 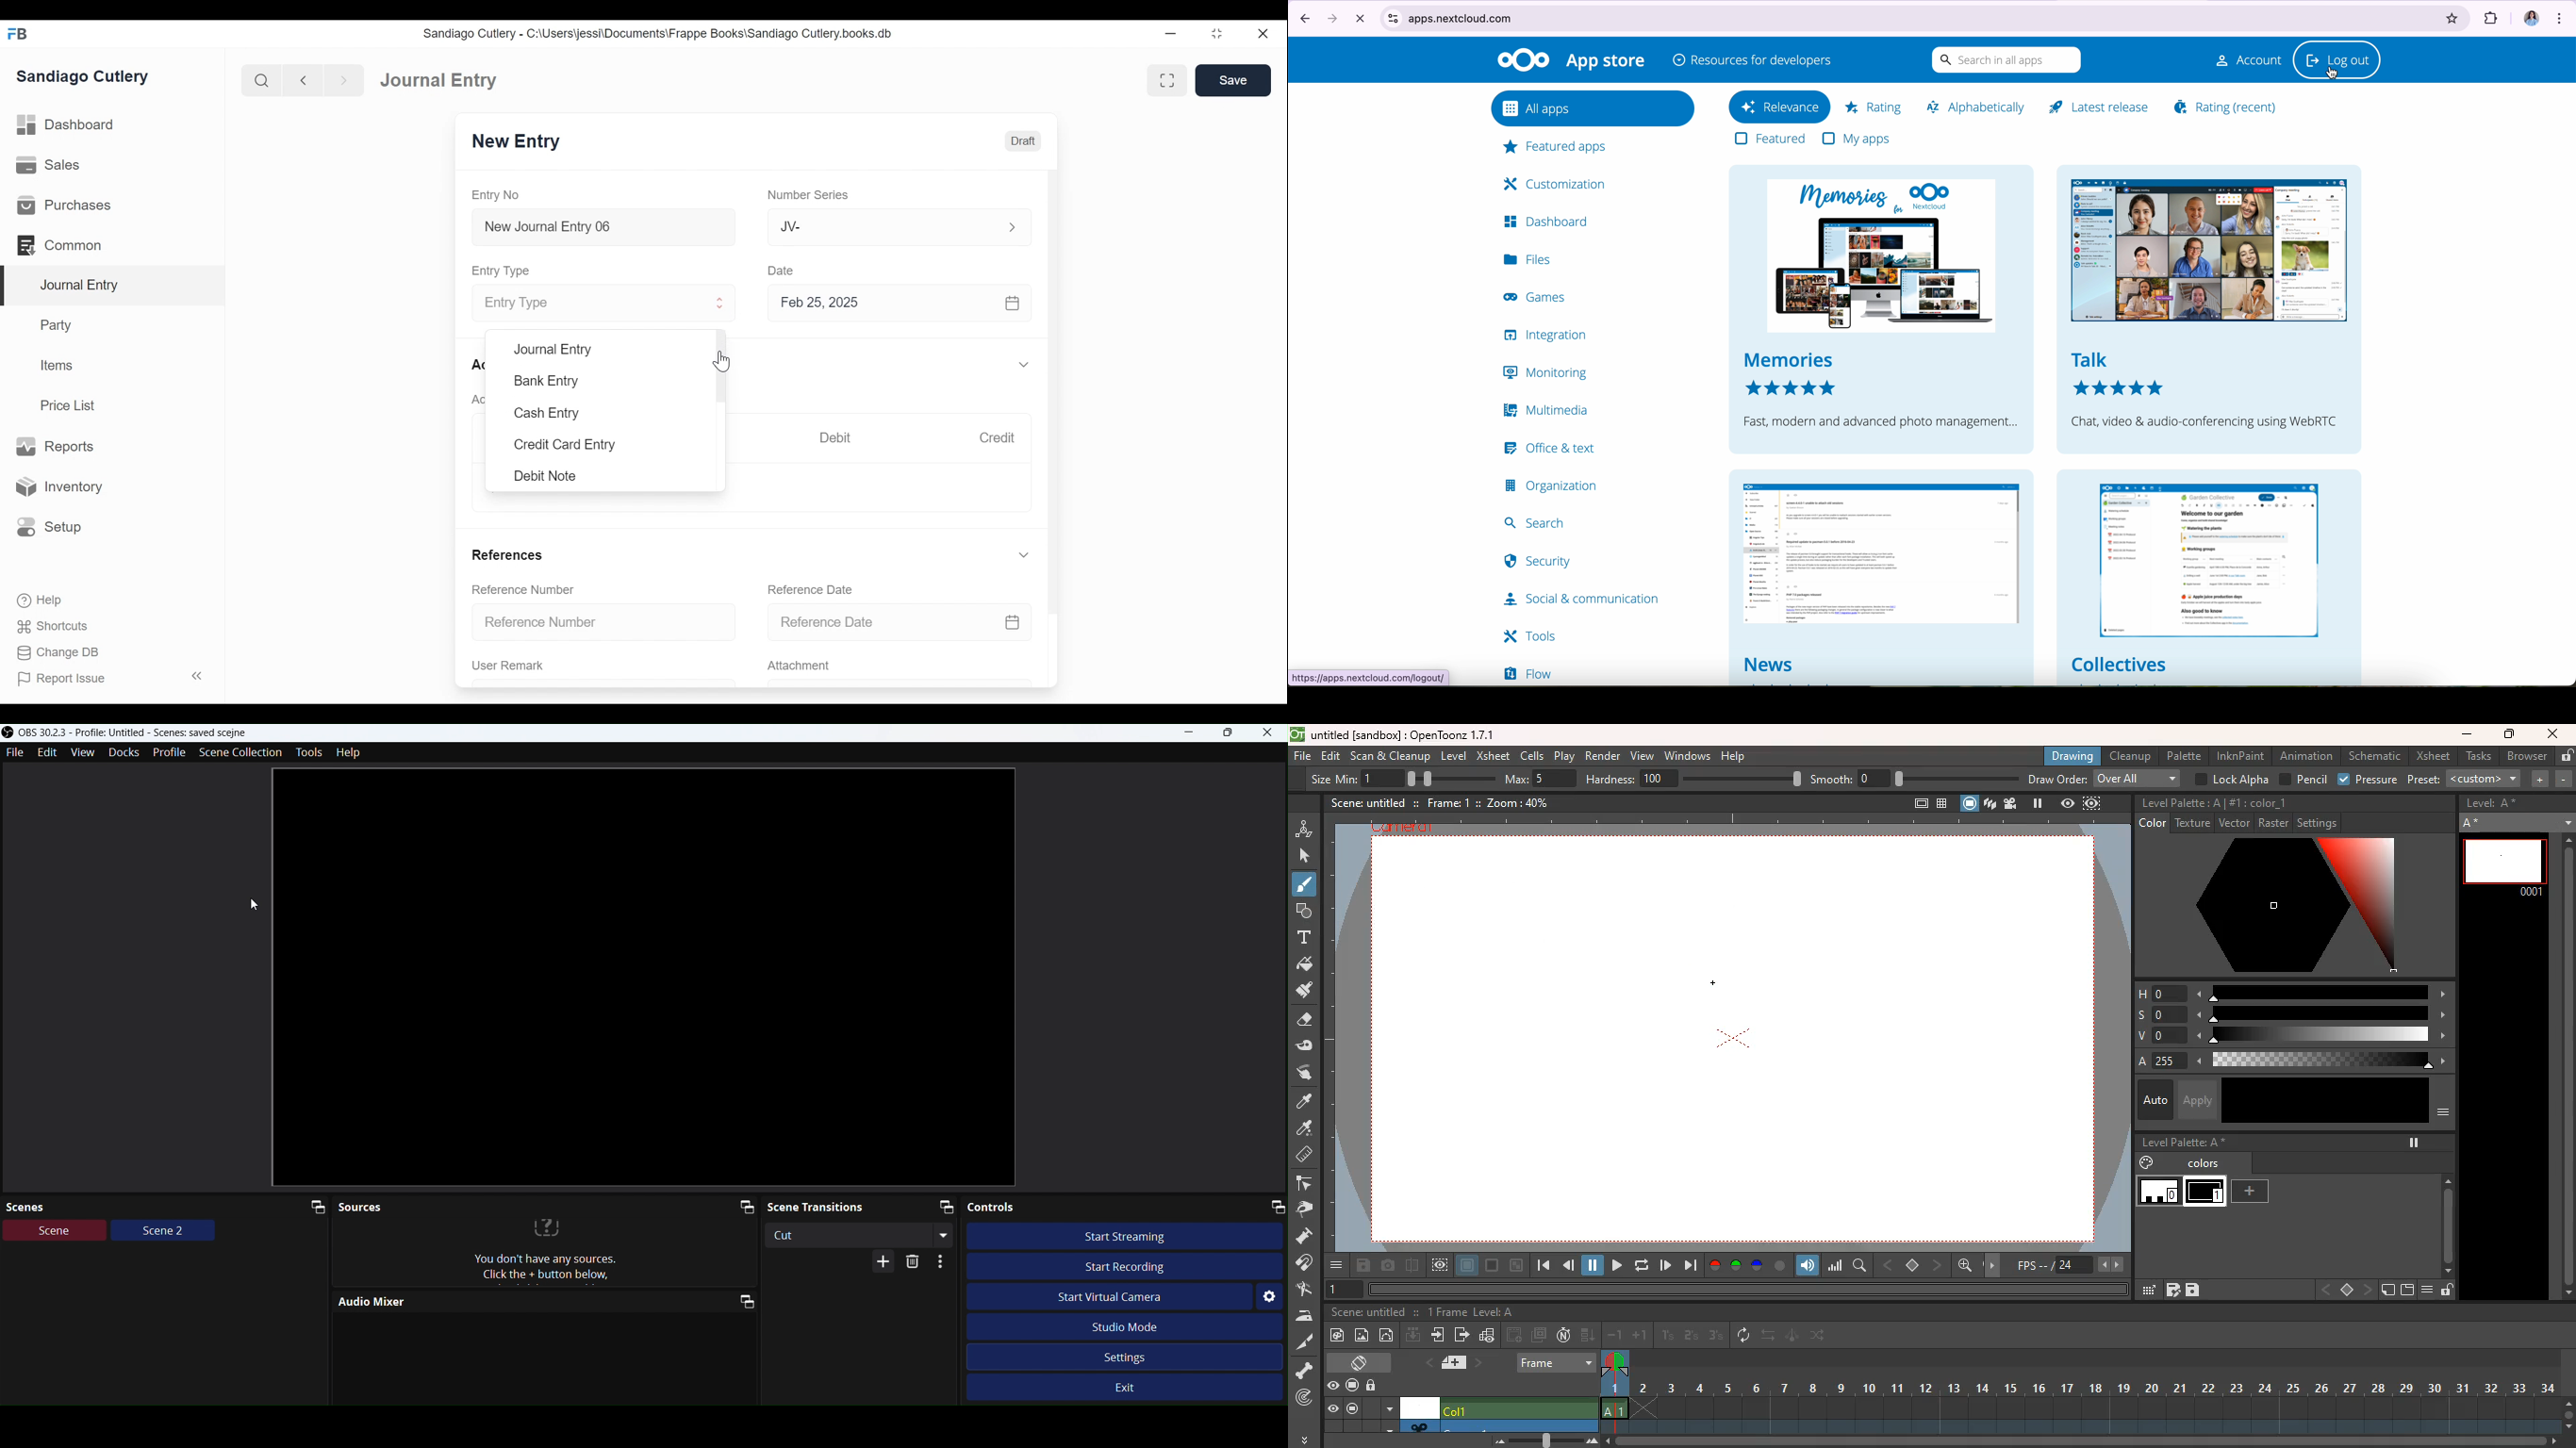 What do you see at coordinates (2206, 577) in the screenshot?
I see `collectives` at bounding box center [2206, 577].